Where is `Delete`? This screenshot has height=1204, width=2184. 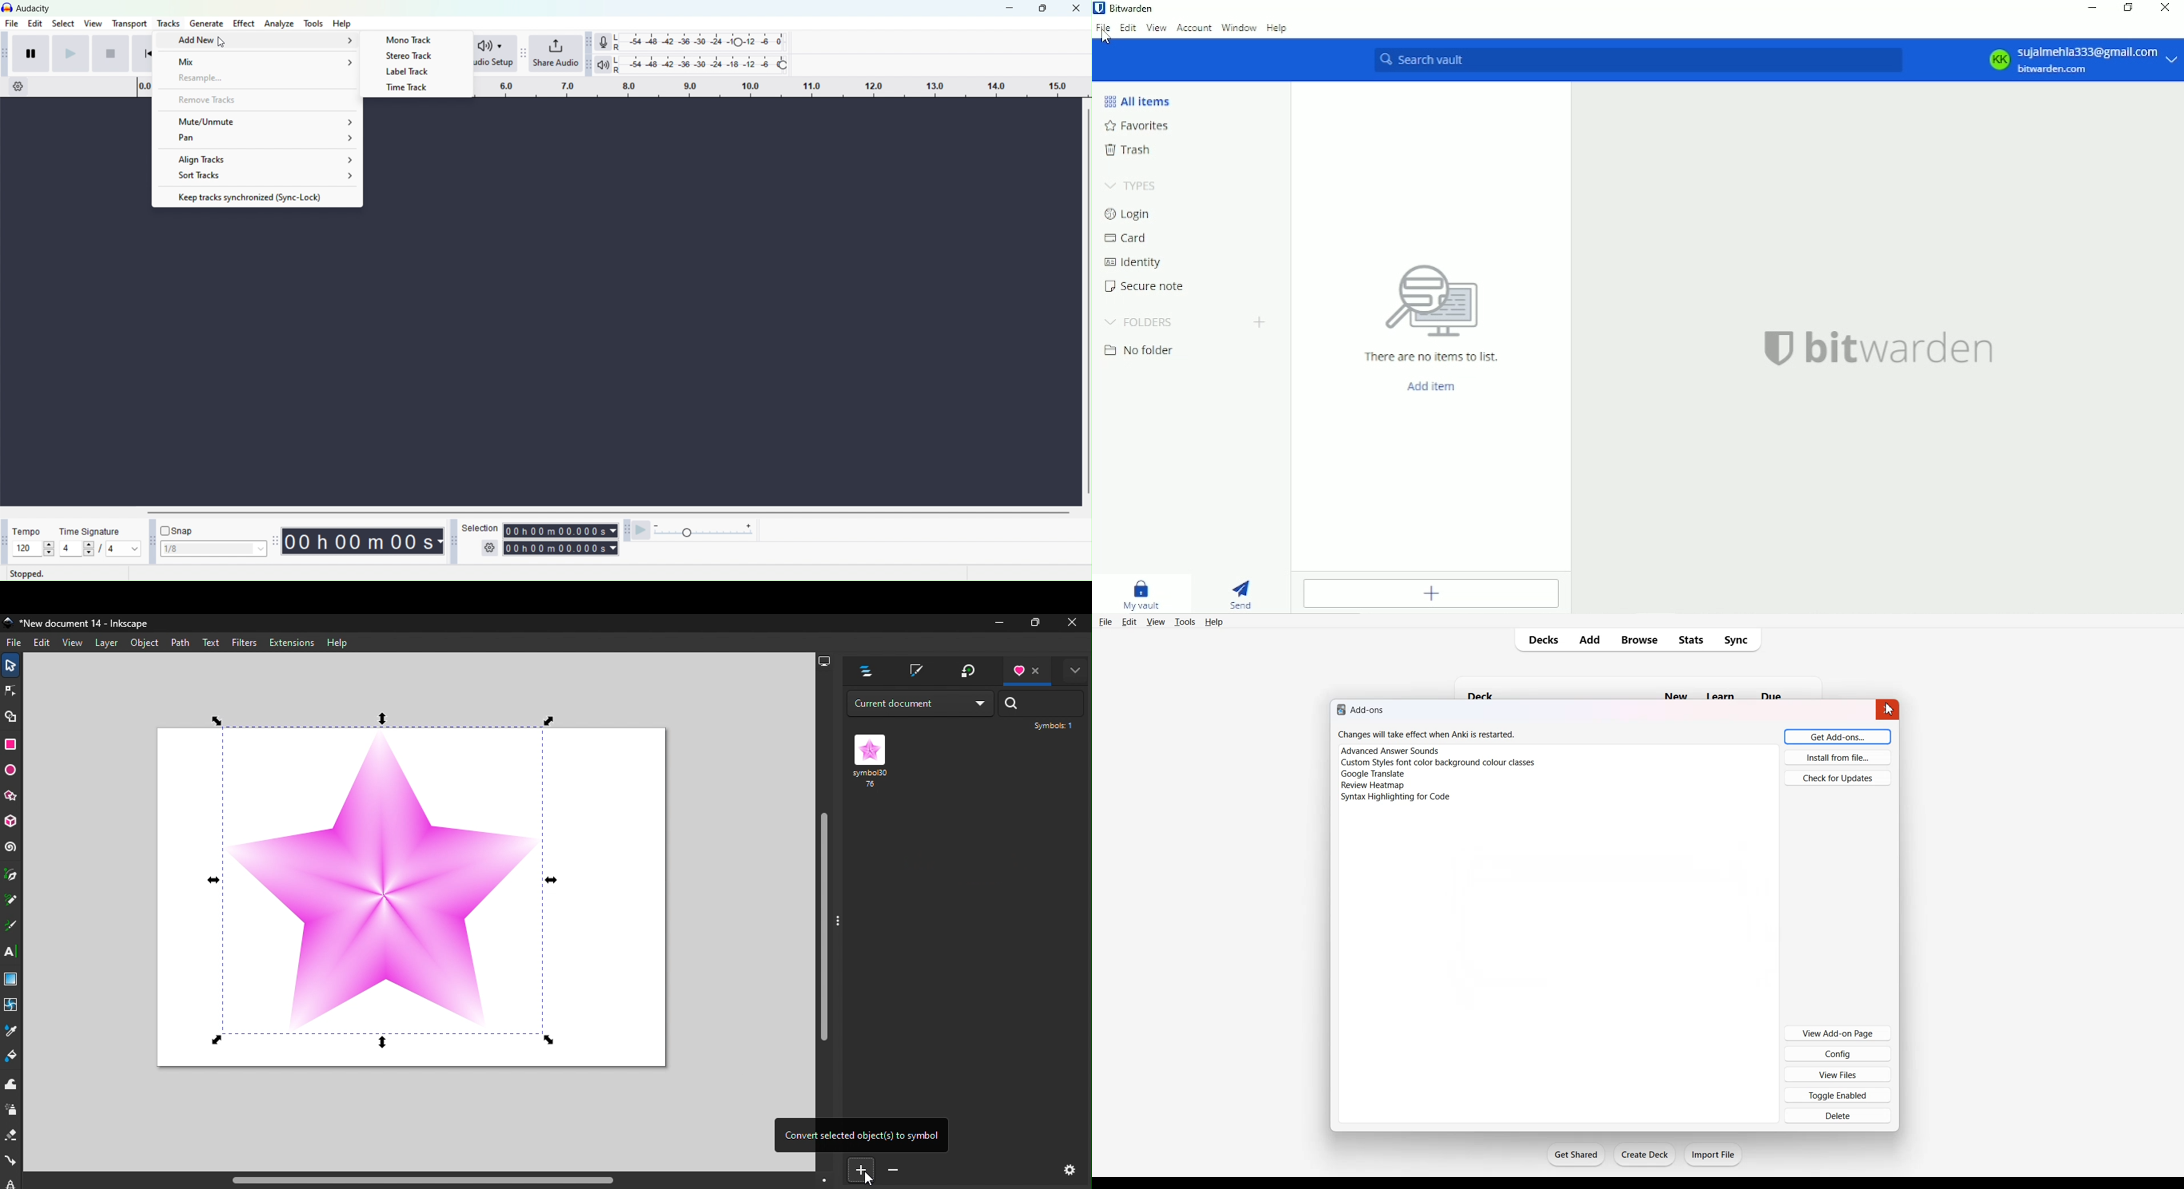 Delete is located at coordinates (1836, 1116).